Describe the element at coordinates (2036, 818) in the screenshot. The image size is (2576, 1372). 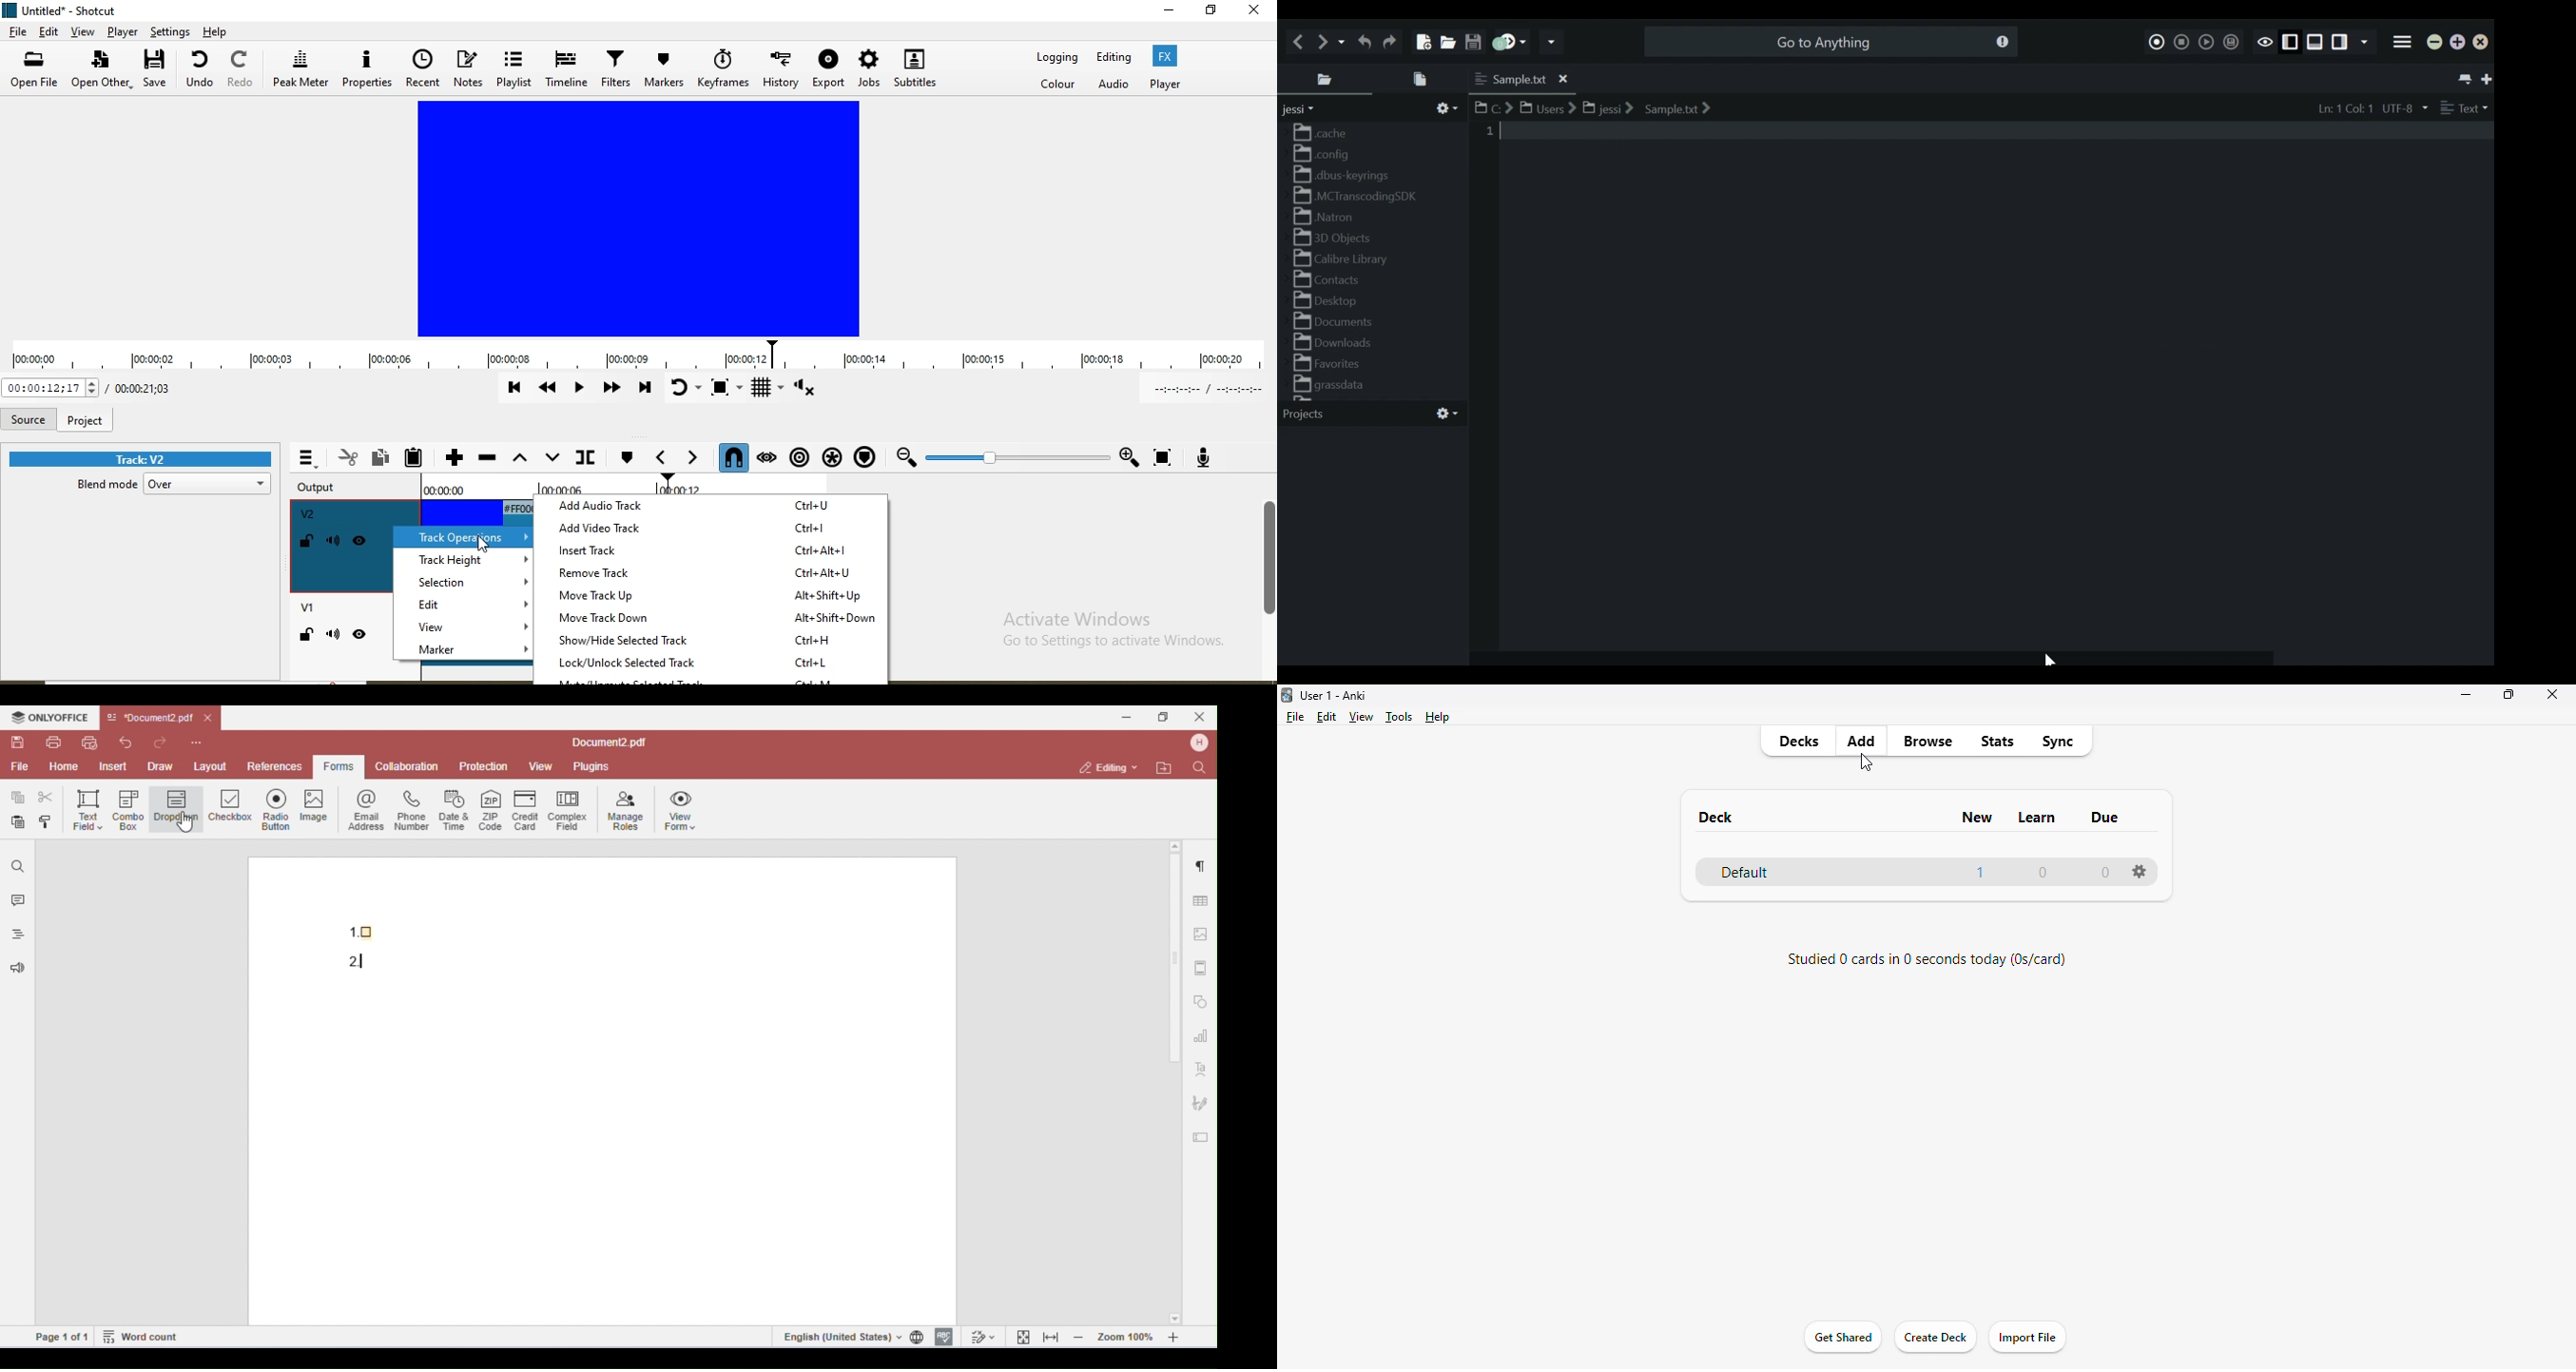
I see `learn` at that location.